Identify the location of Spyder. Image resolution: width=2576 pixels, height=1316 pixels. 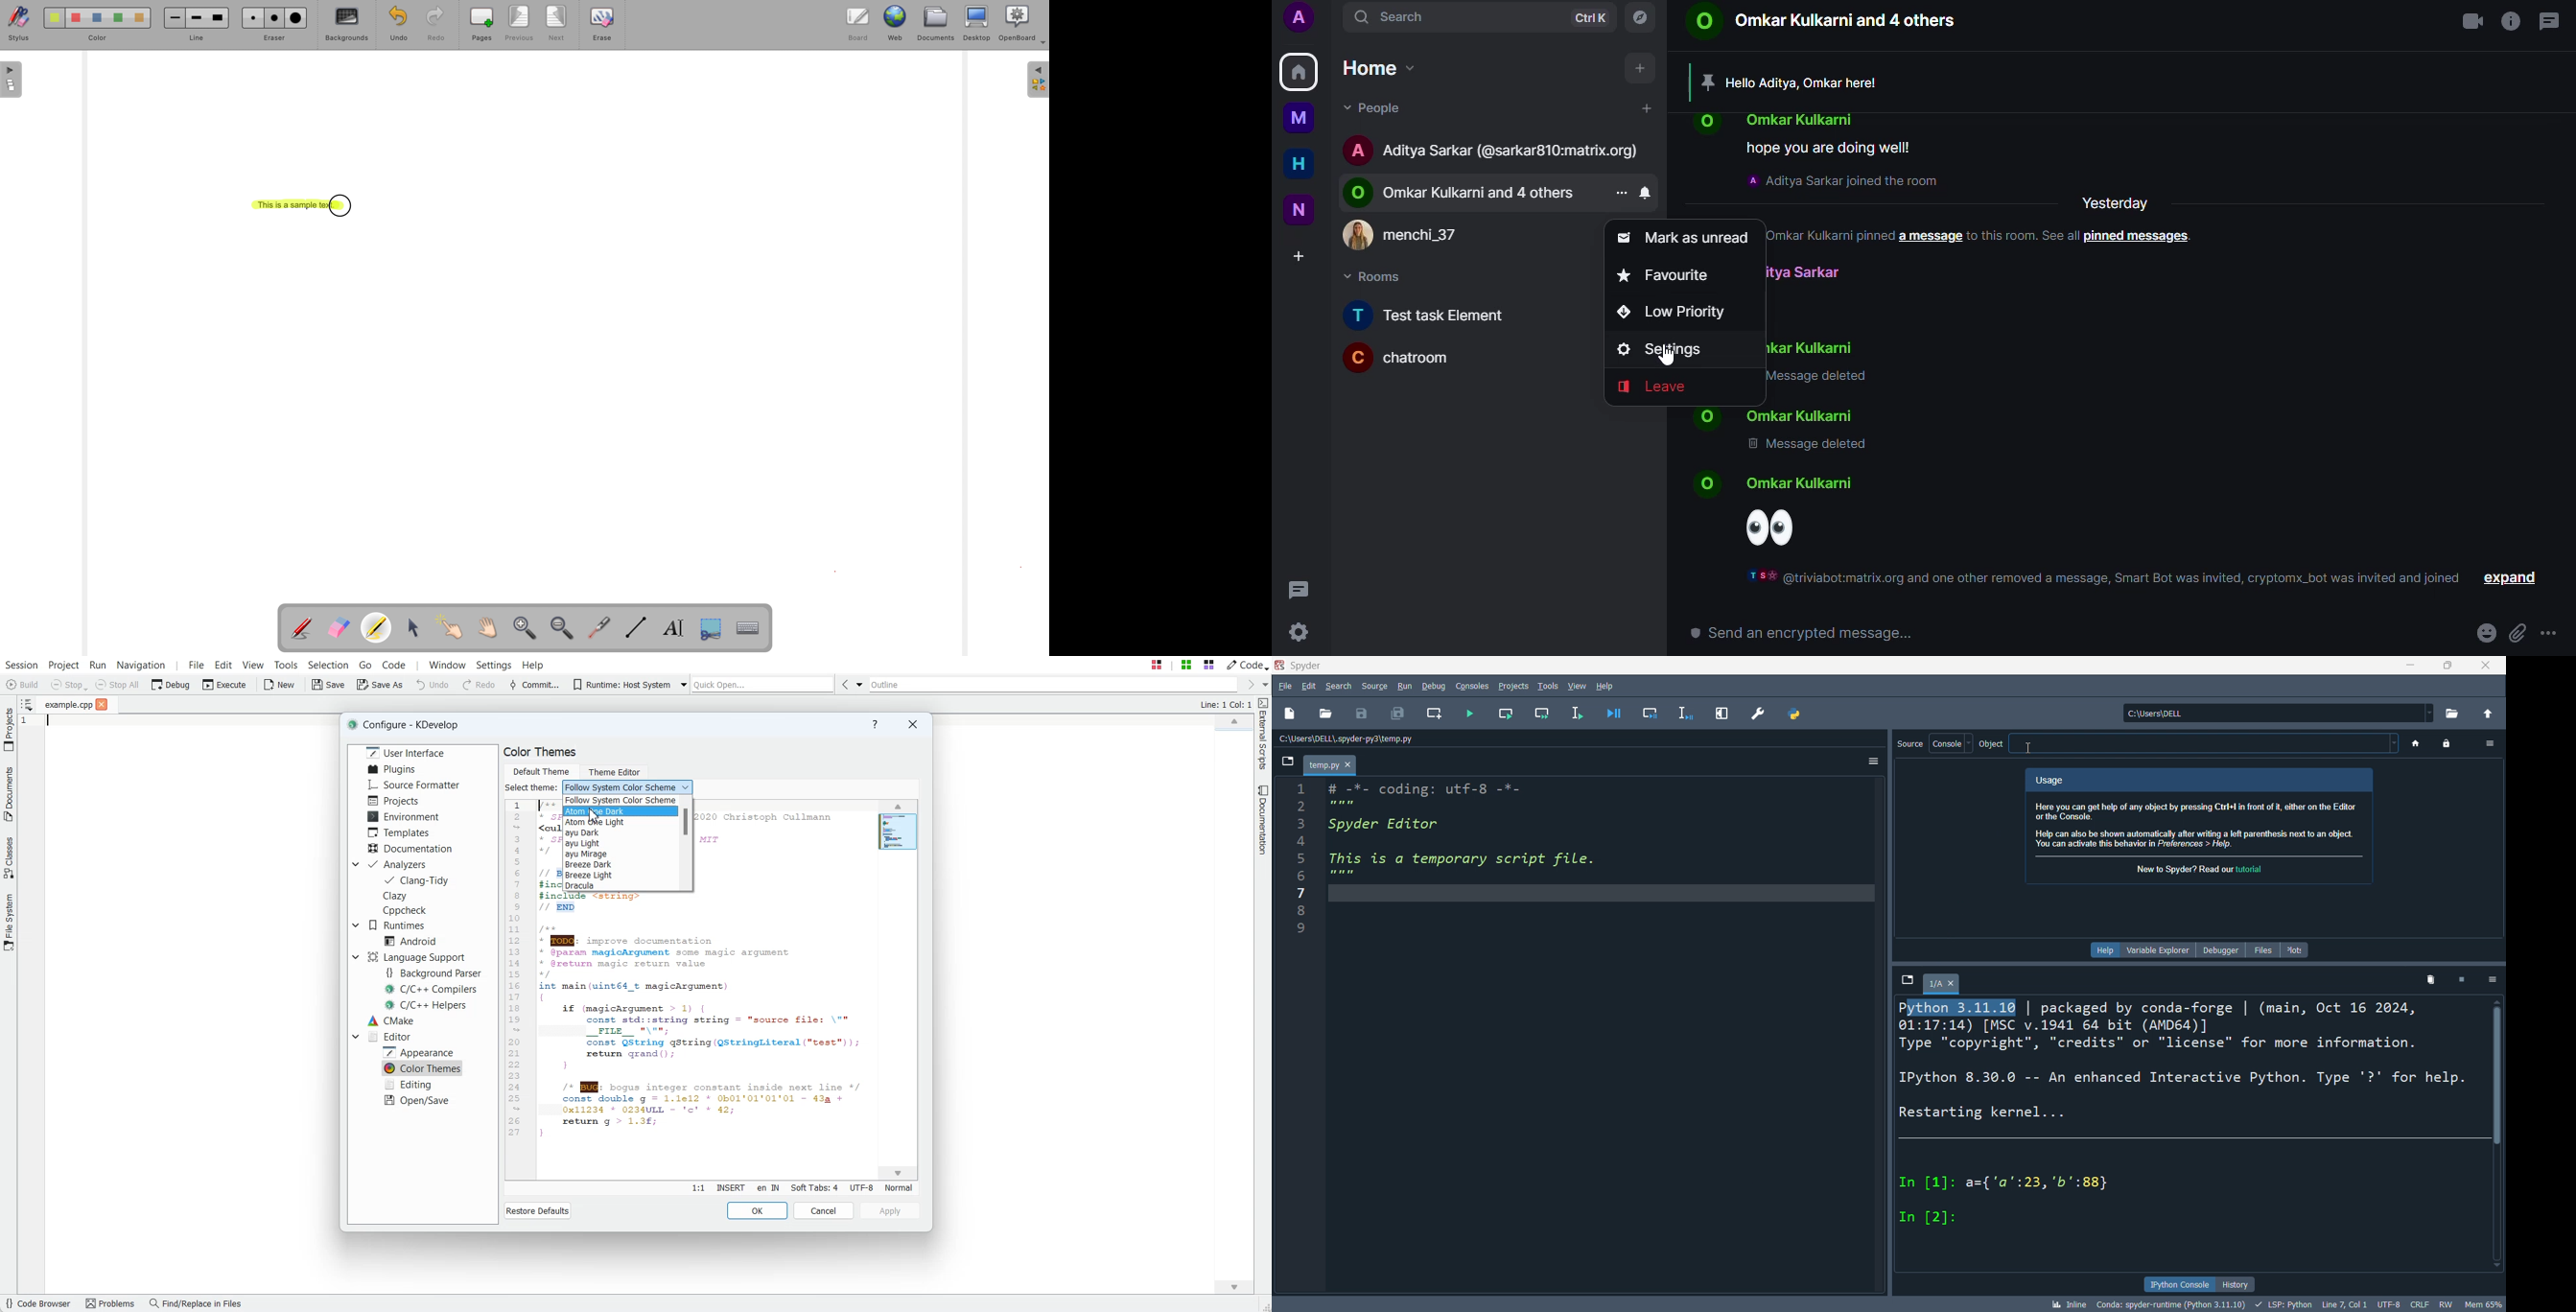
(1312, 666).